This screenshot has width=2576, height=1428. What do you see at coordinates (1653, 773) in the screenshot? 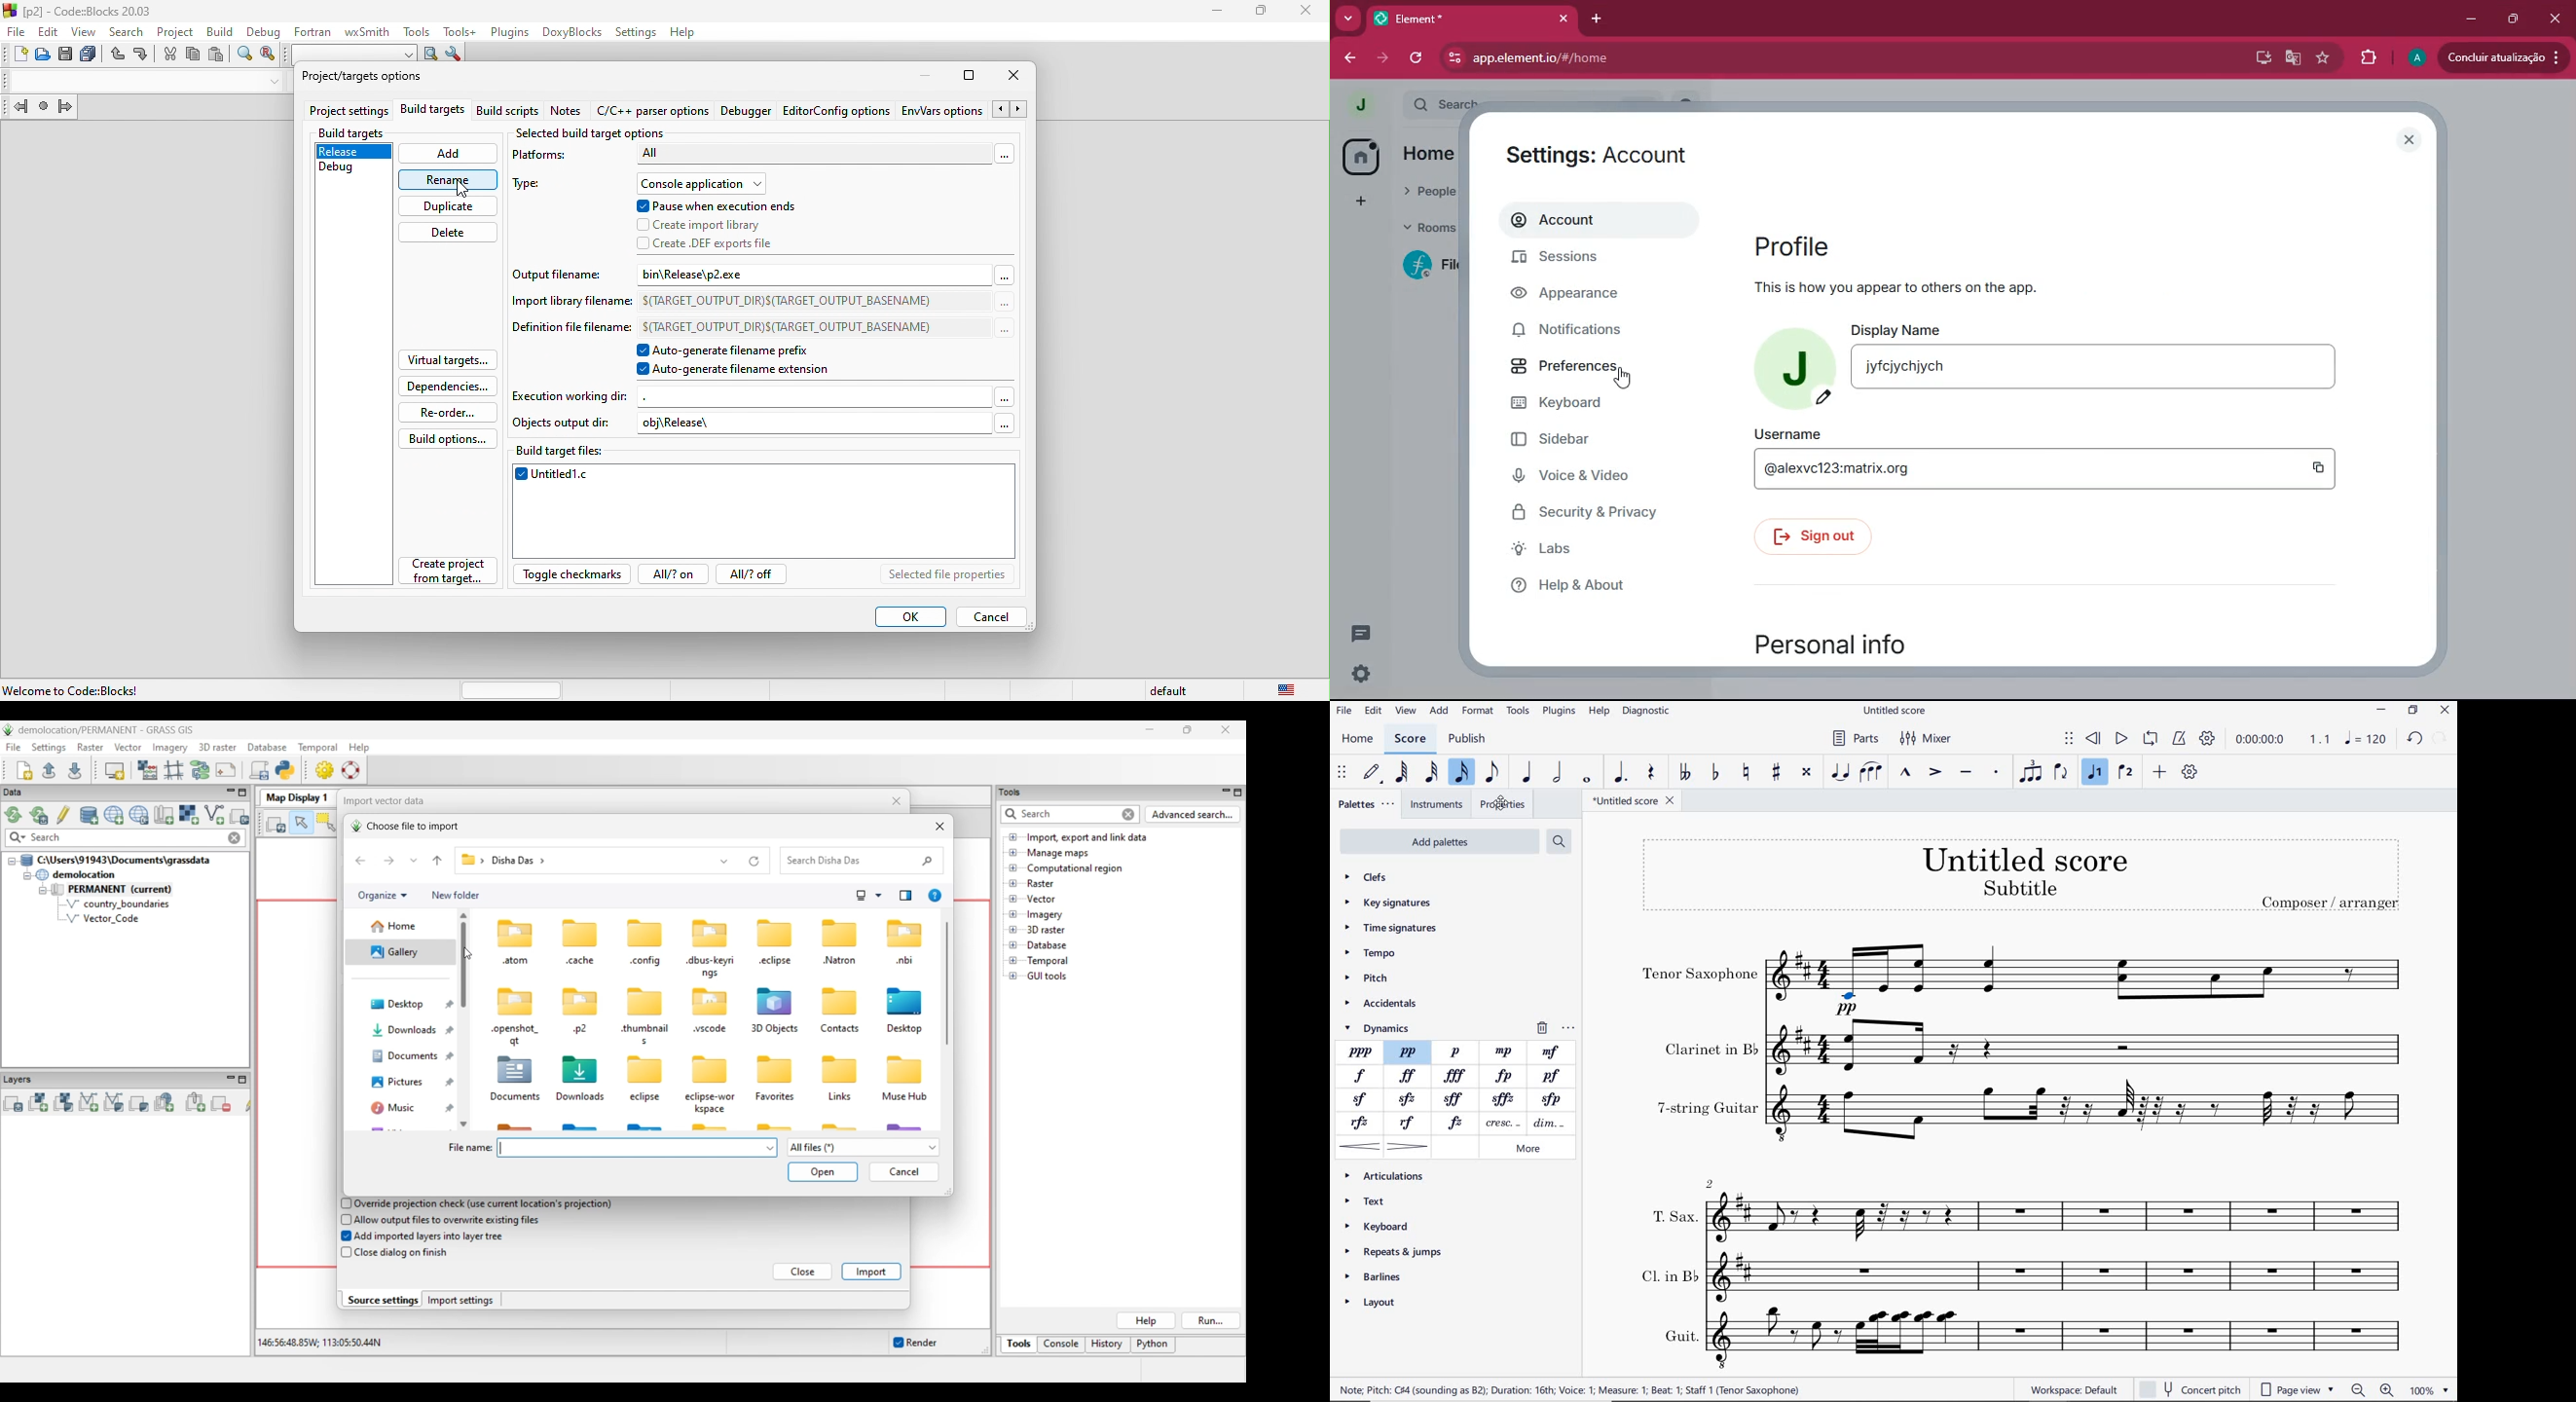
I see `rest` at bounding box center [1653, 773].